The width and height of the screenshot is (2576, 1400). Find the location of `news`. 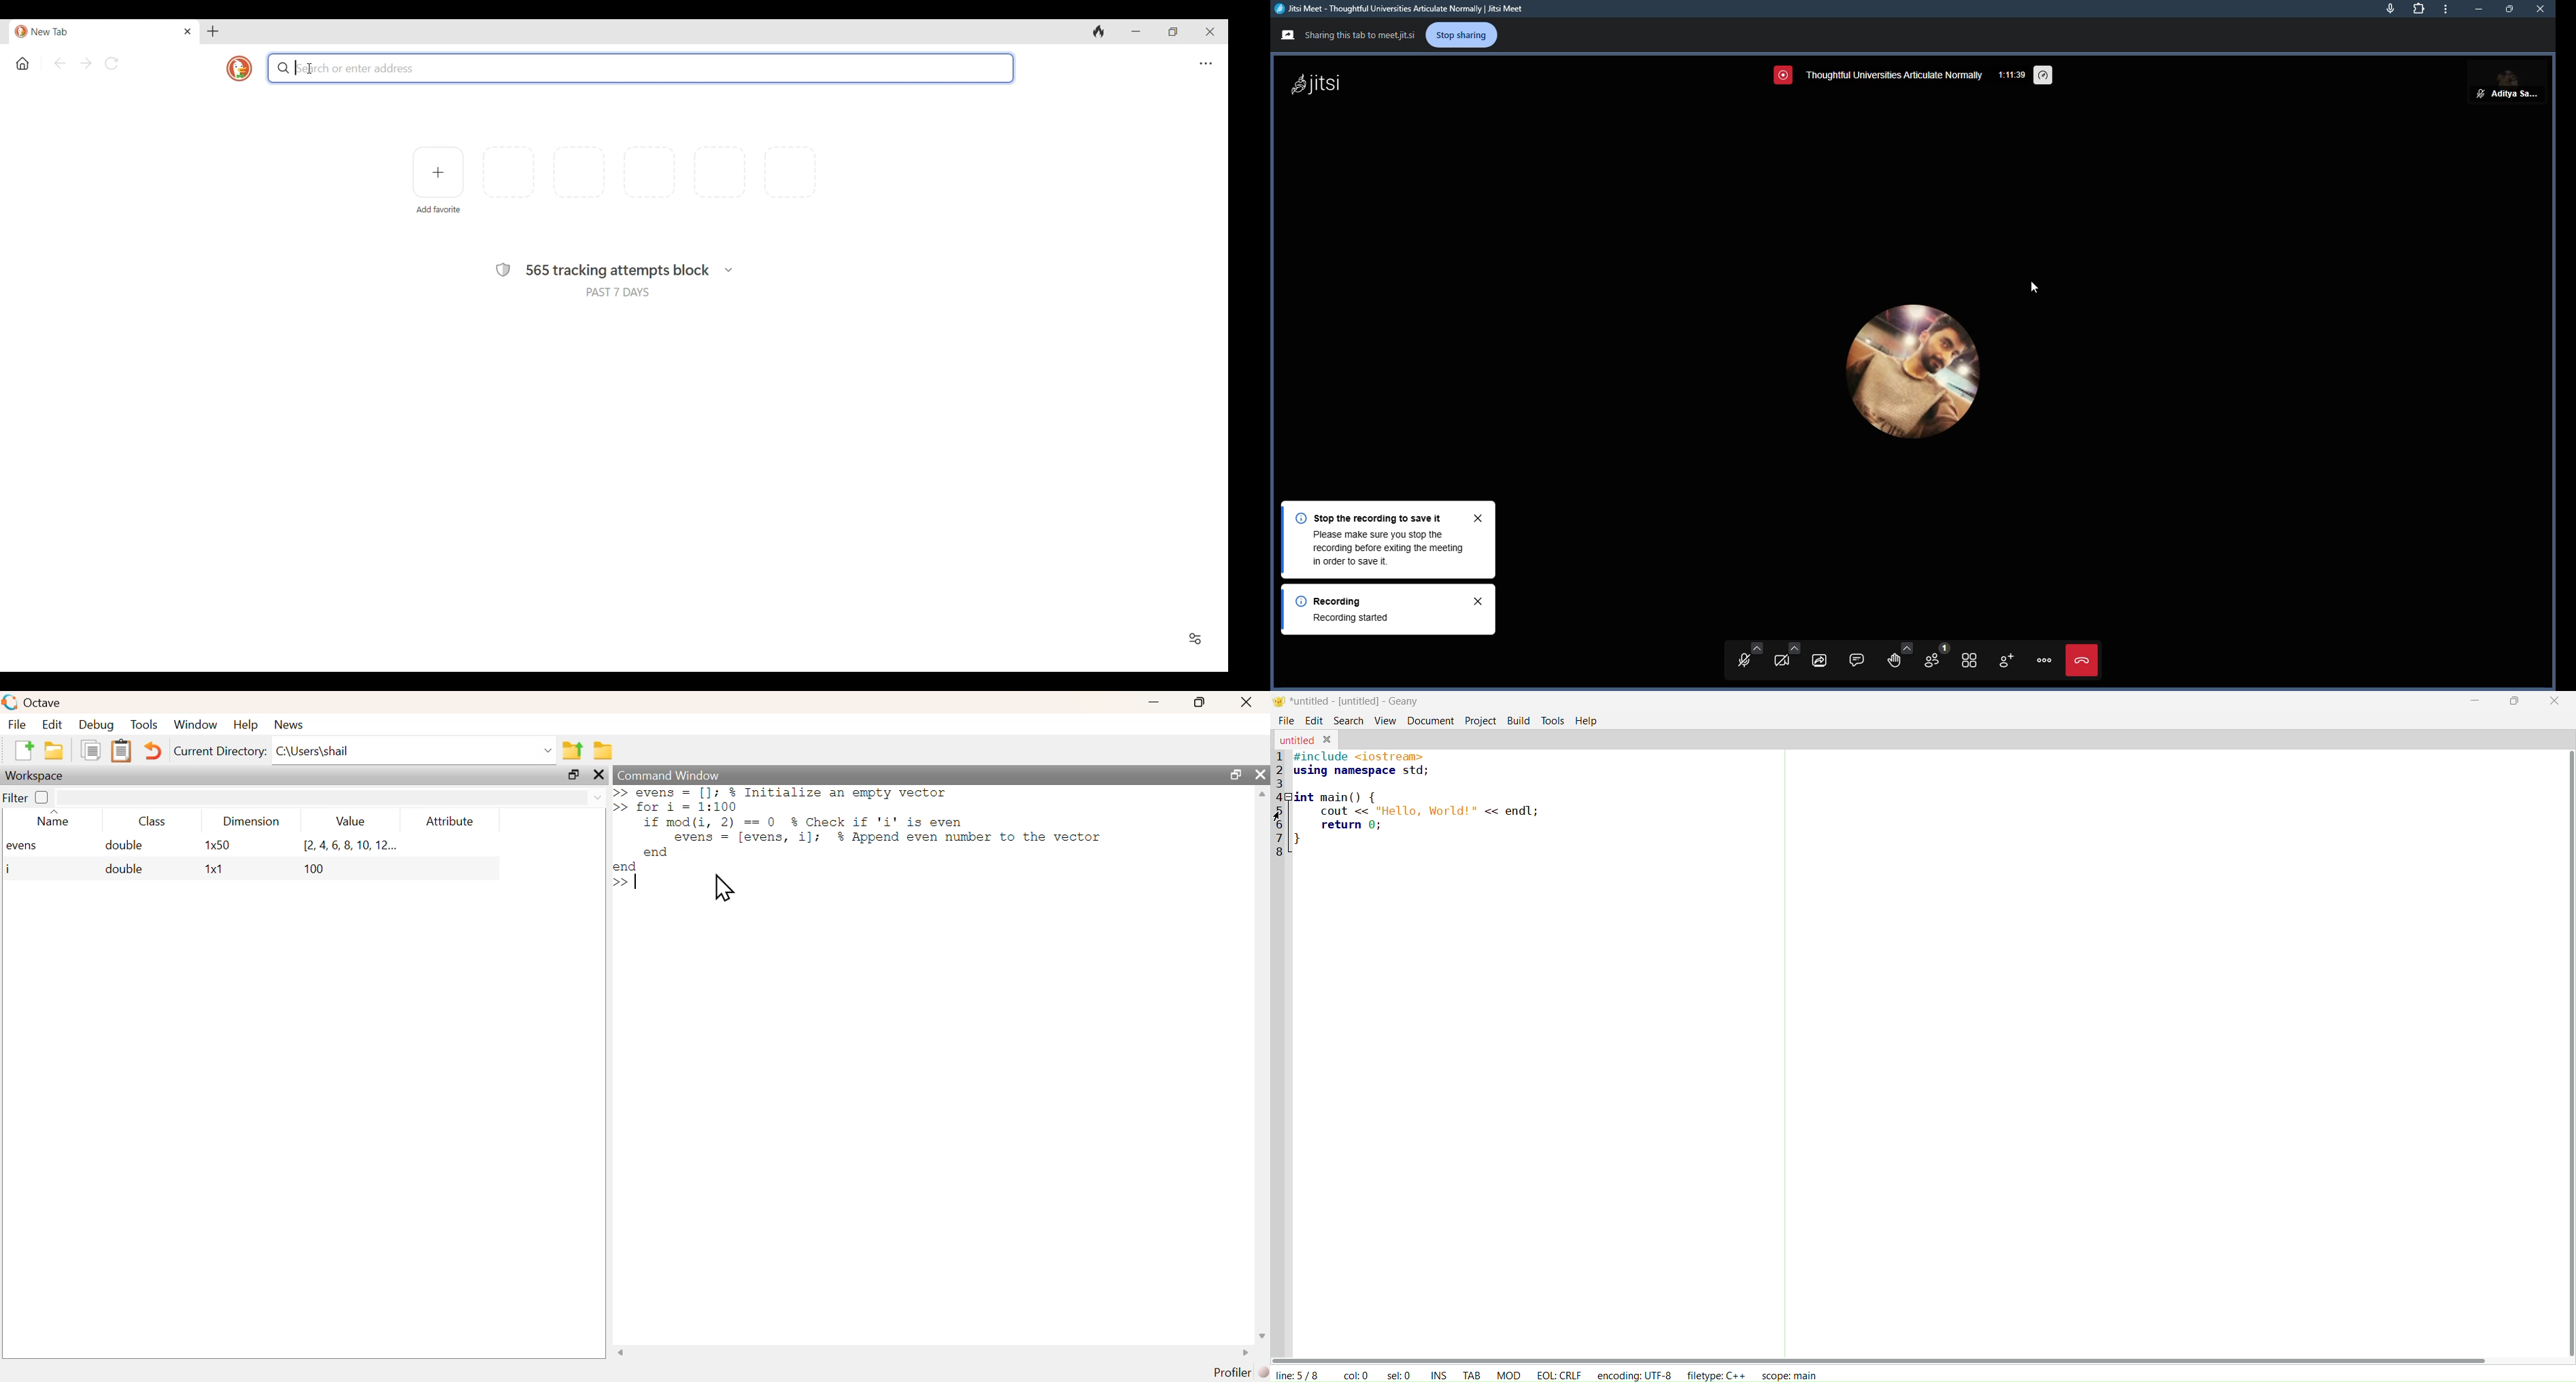

news is located at coordinates (291, 723).